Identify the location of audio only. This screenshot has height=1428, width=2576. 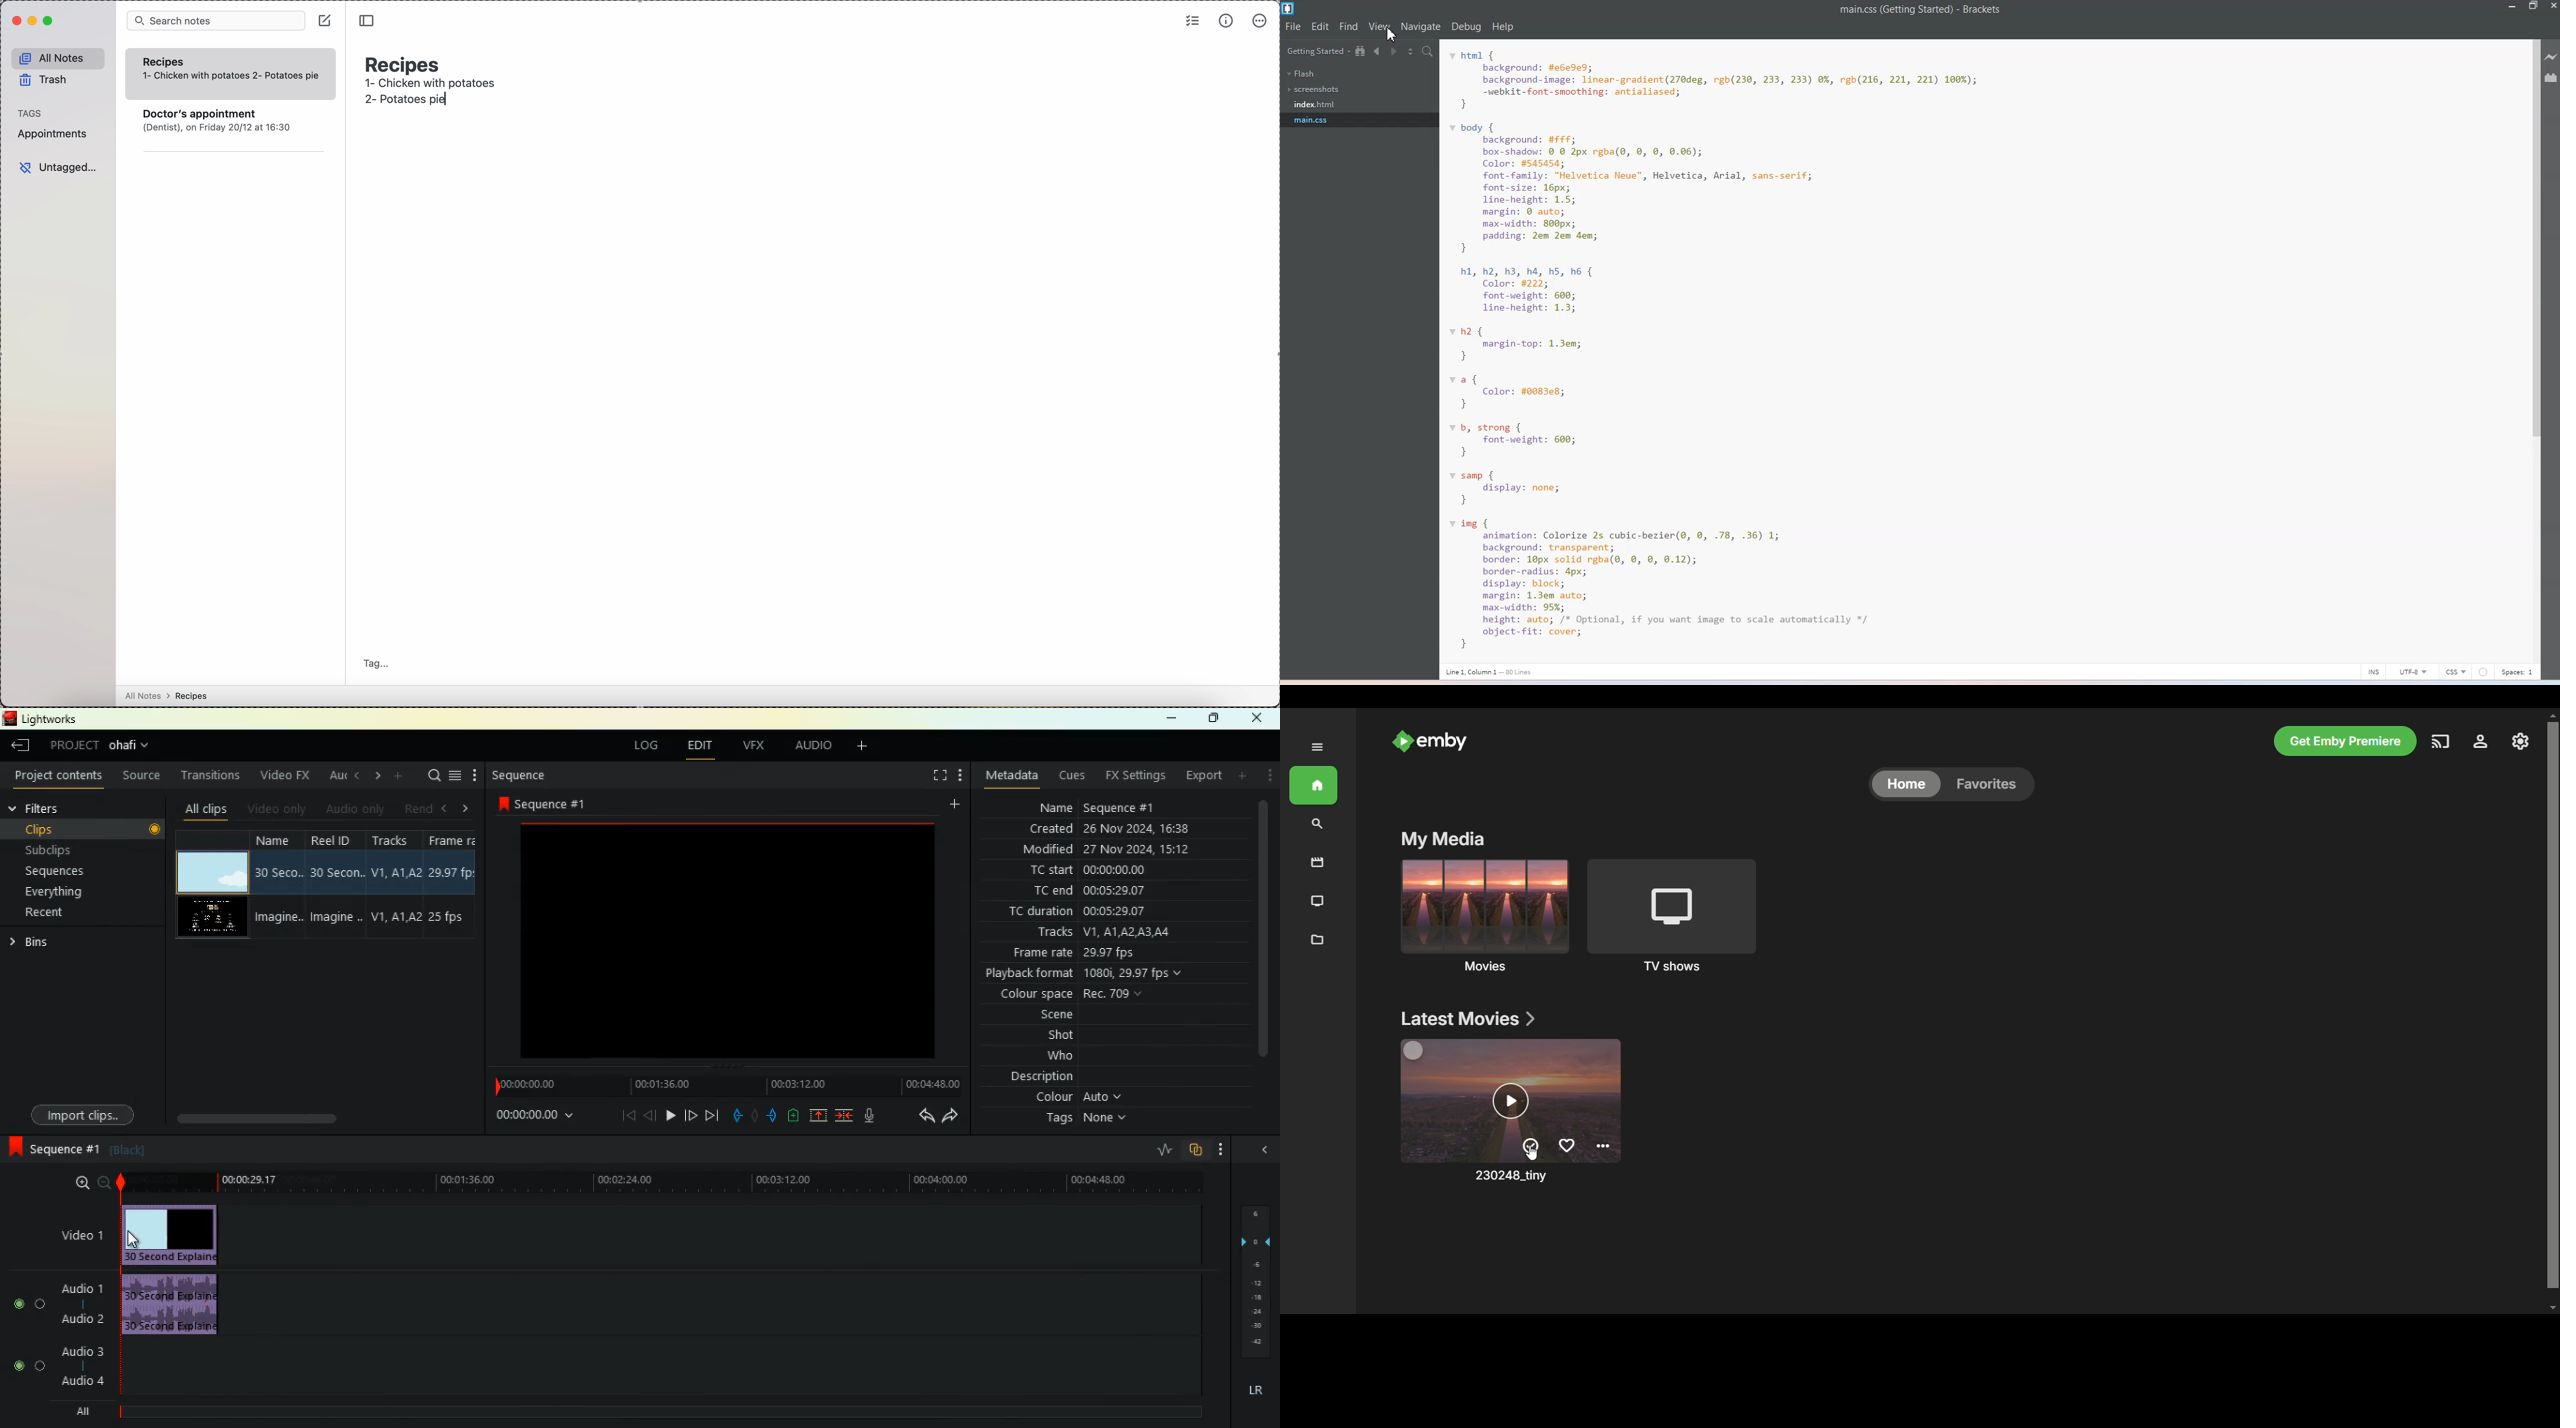
(357, 809).